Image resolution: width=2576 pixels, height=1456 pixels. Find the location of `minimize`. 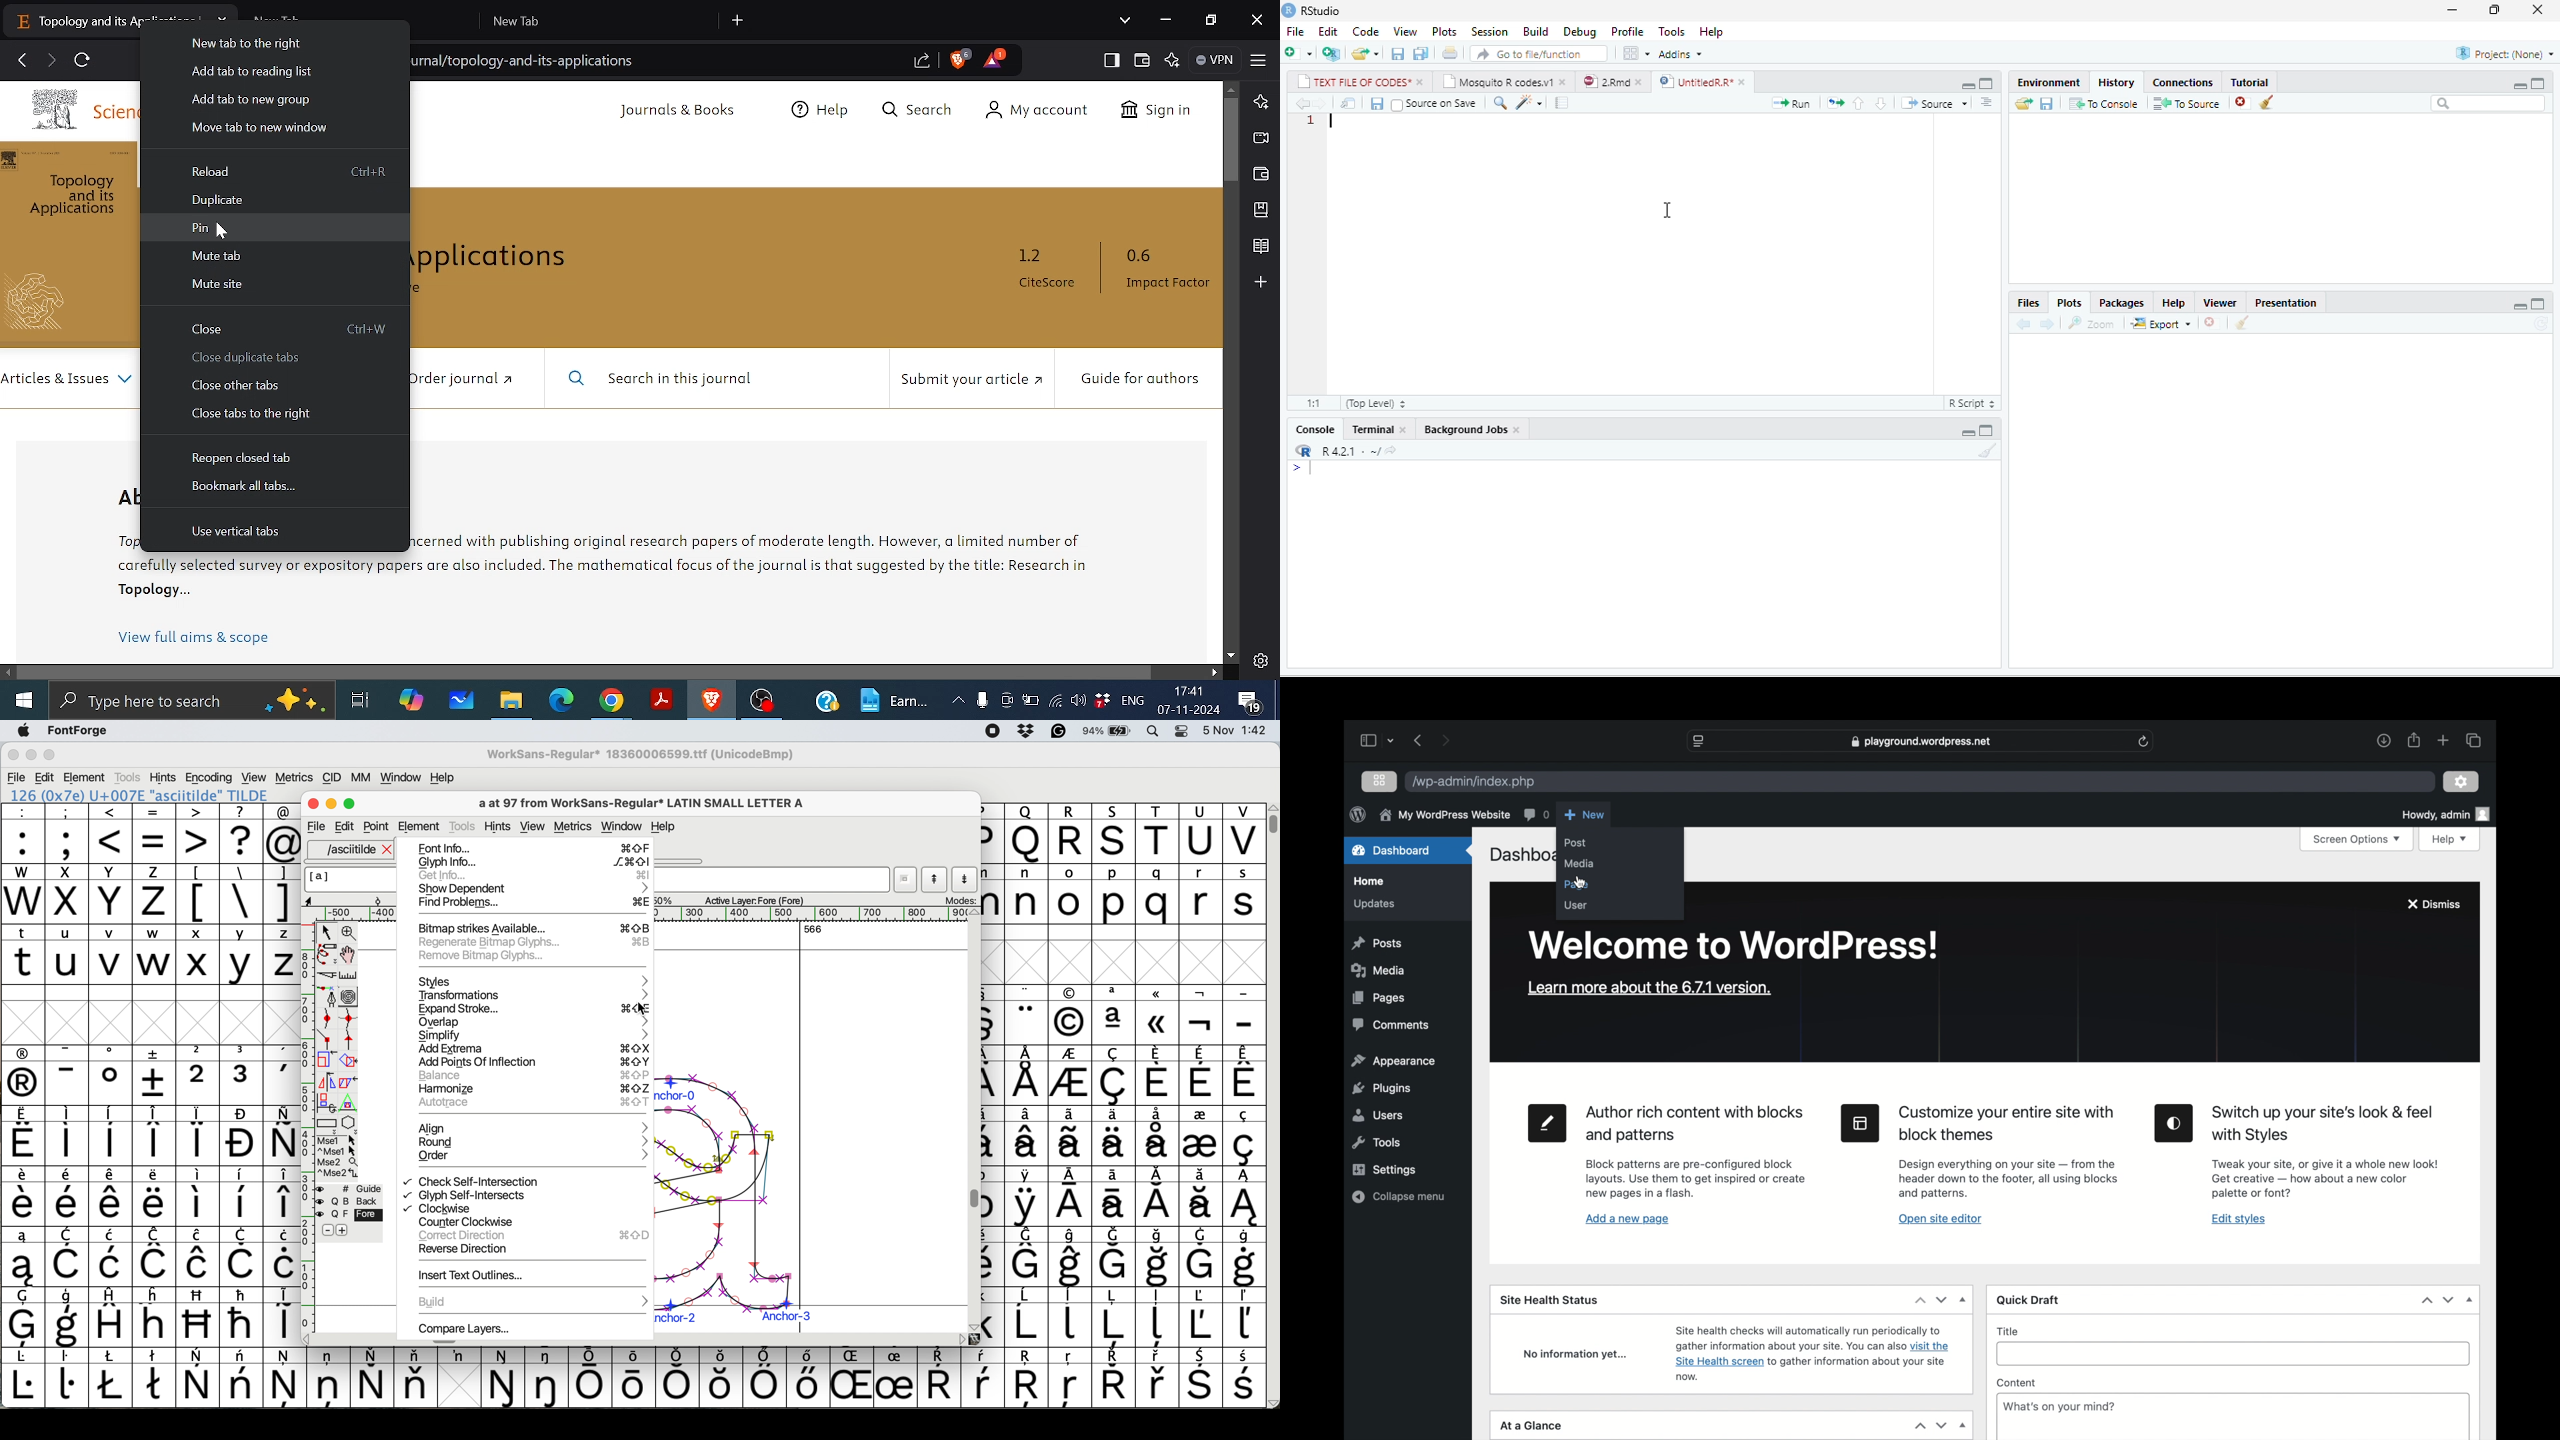

minimize is located at coordinates (2453, 10).